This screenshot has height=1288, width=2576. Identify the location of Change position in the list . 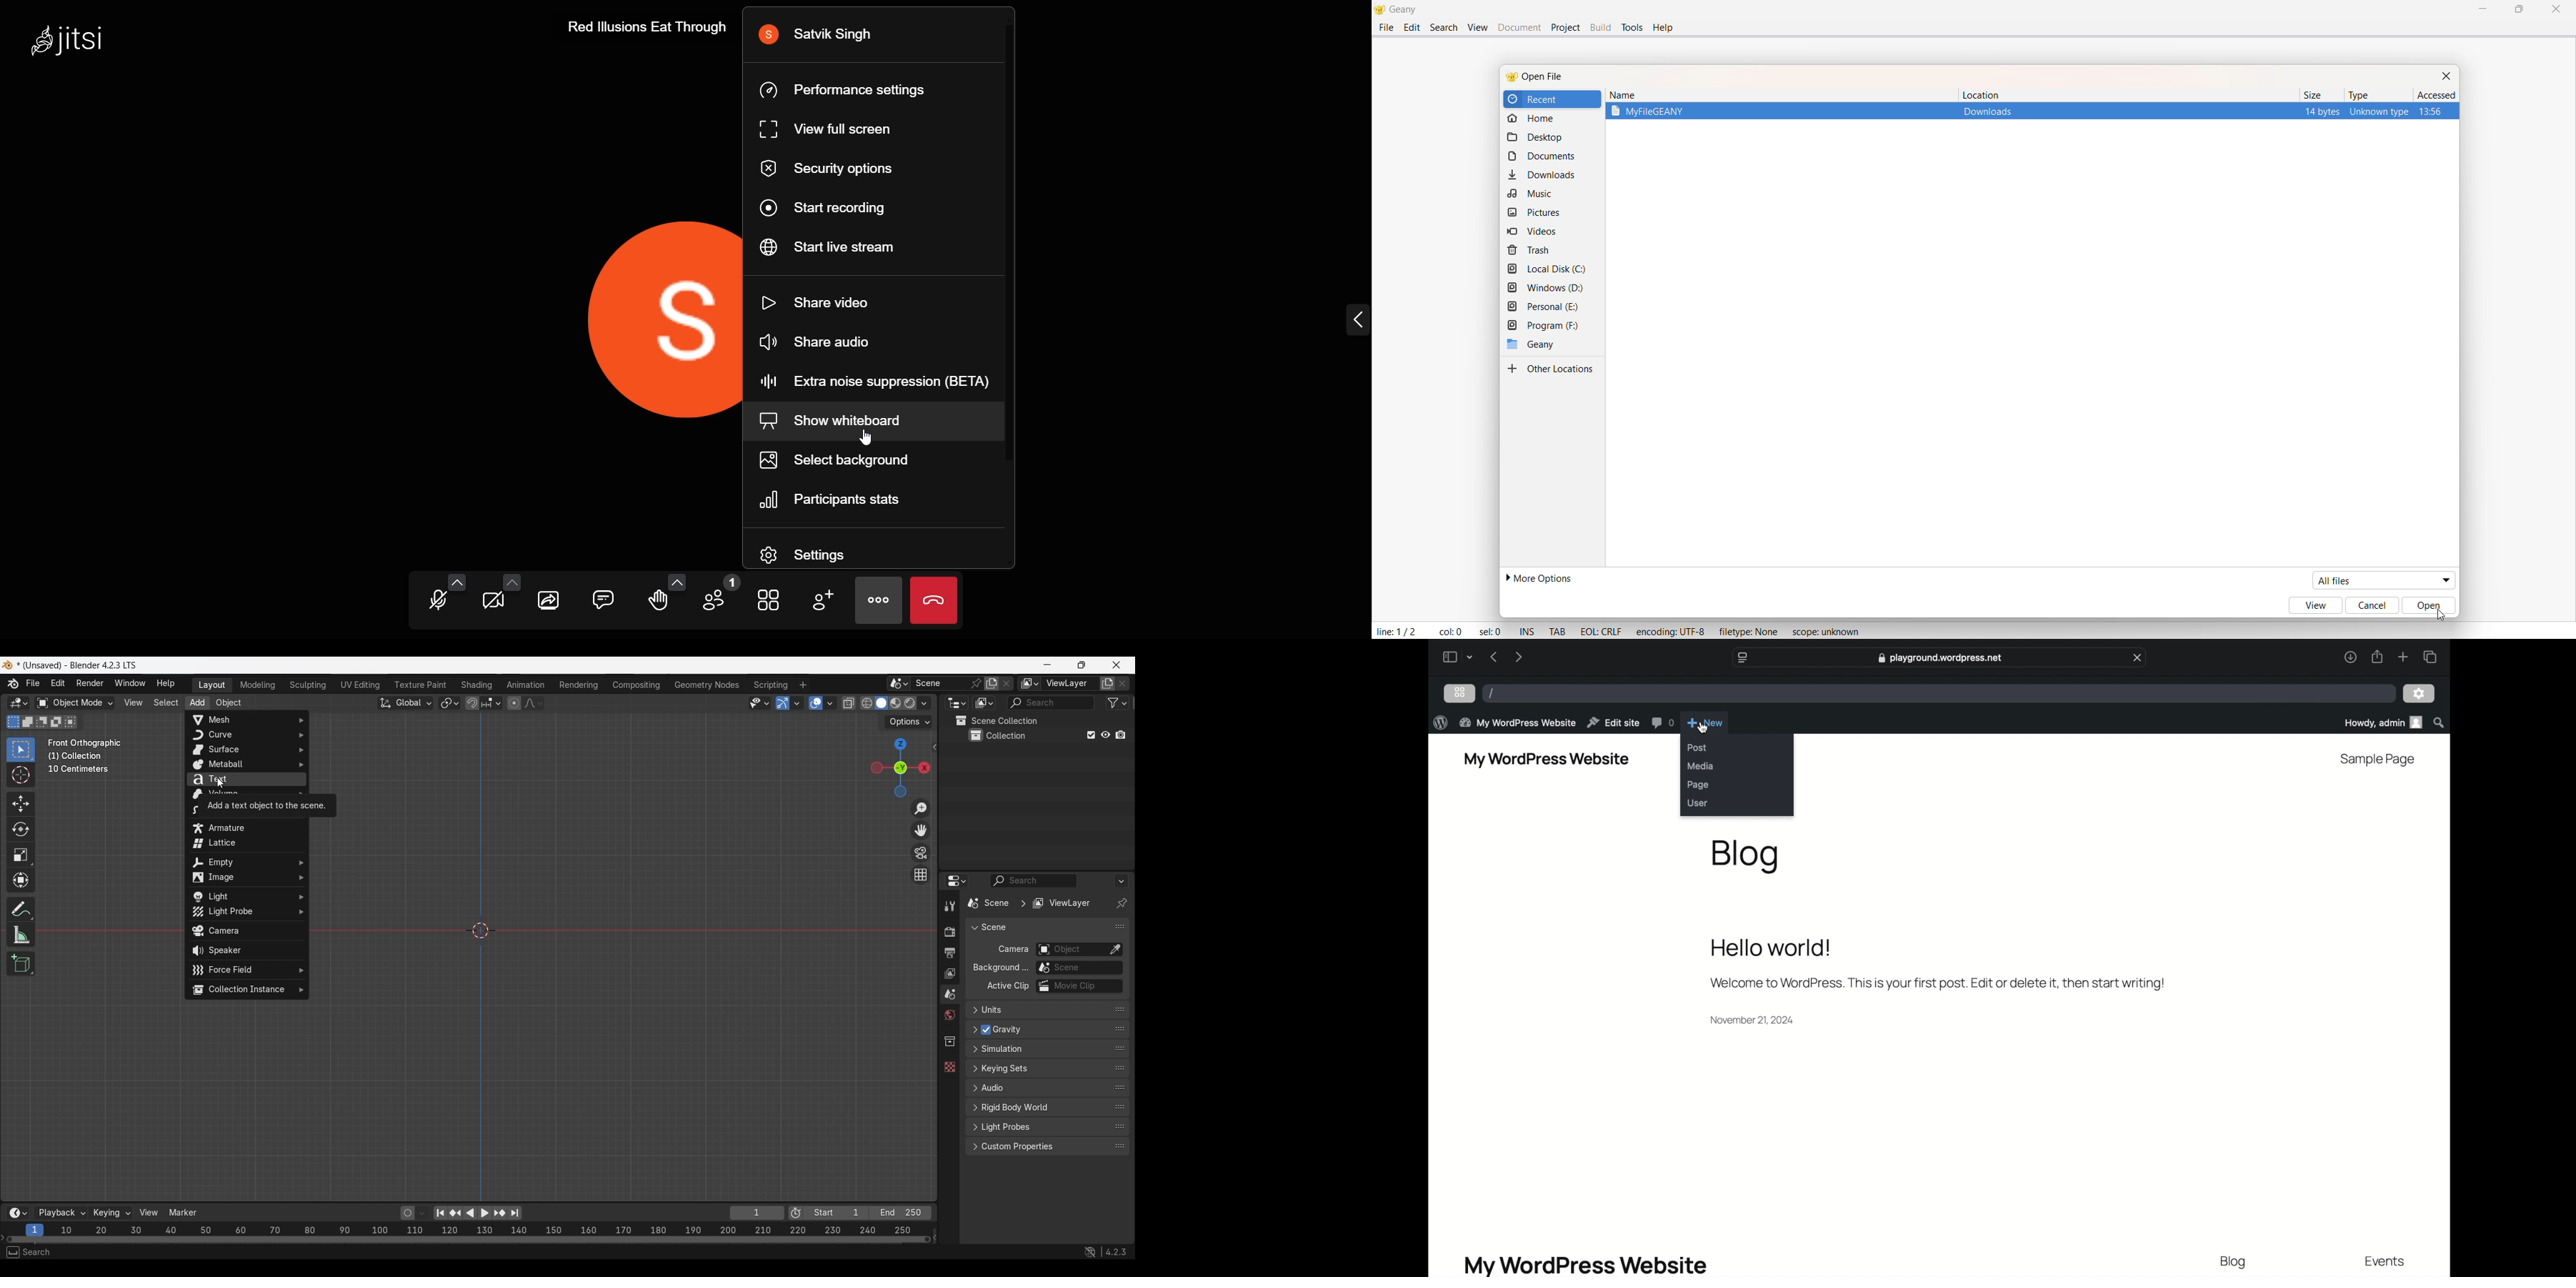
(1120, 1010).